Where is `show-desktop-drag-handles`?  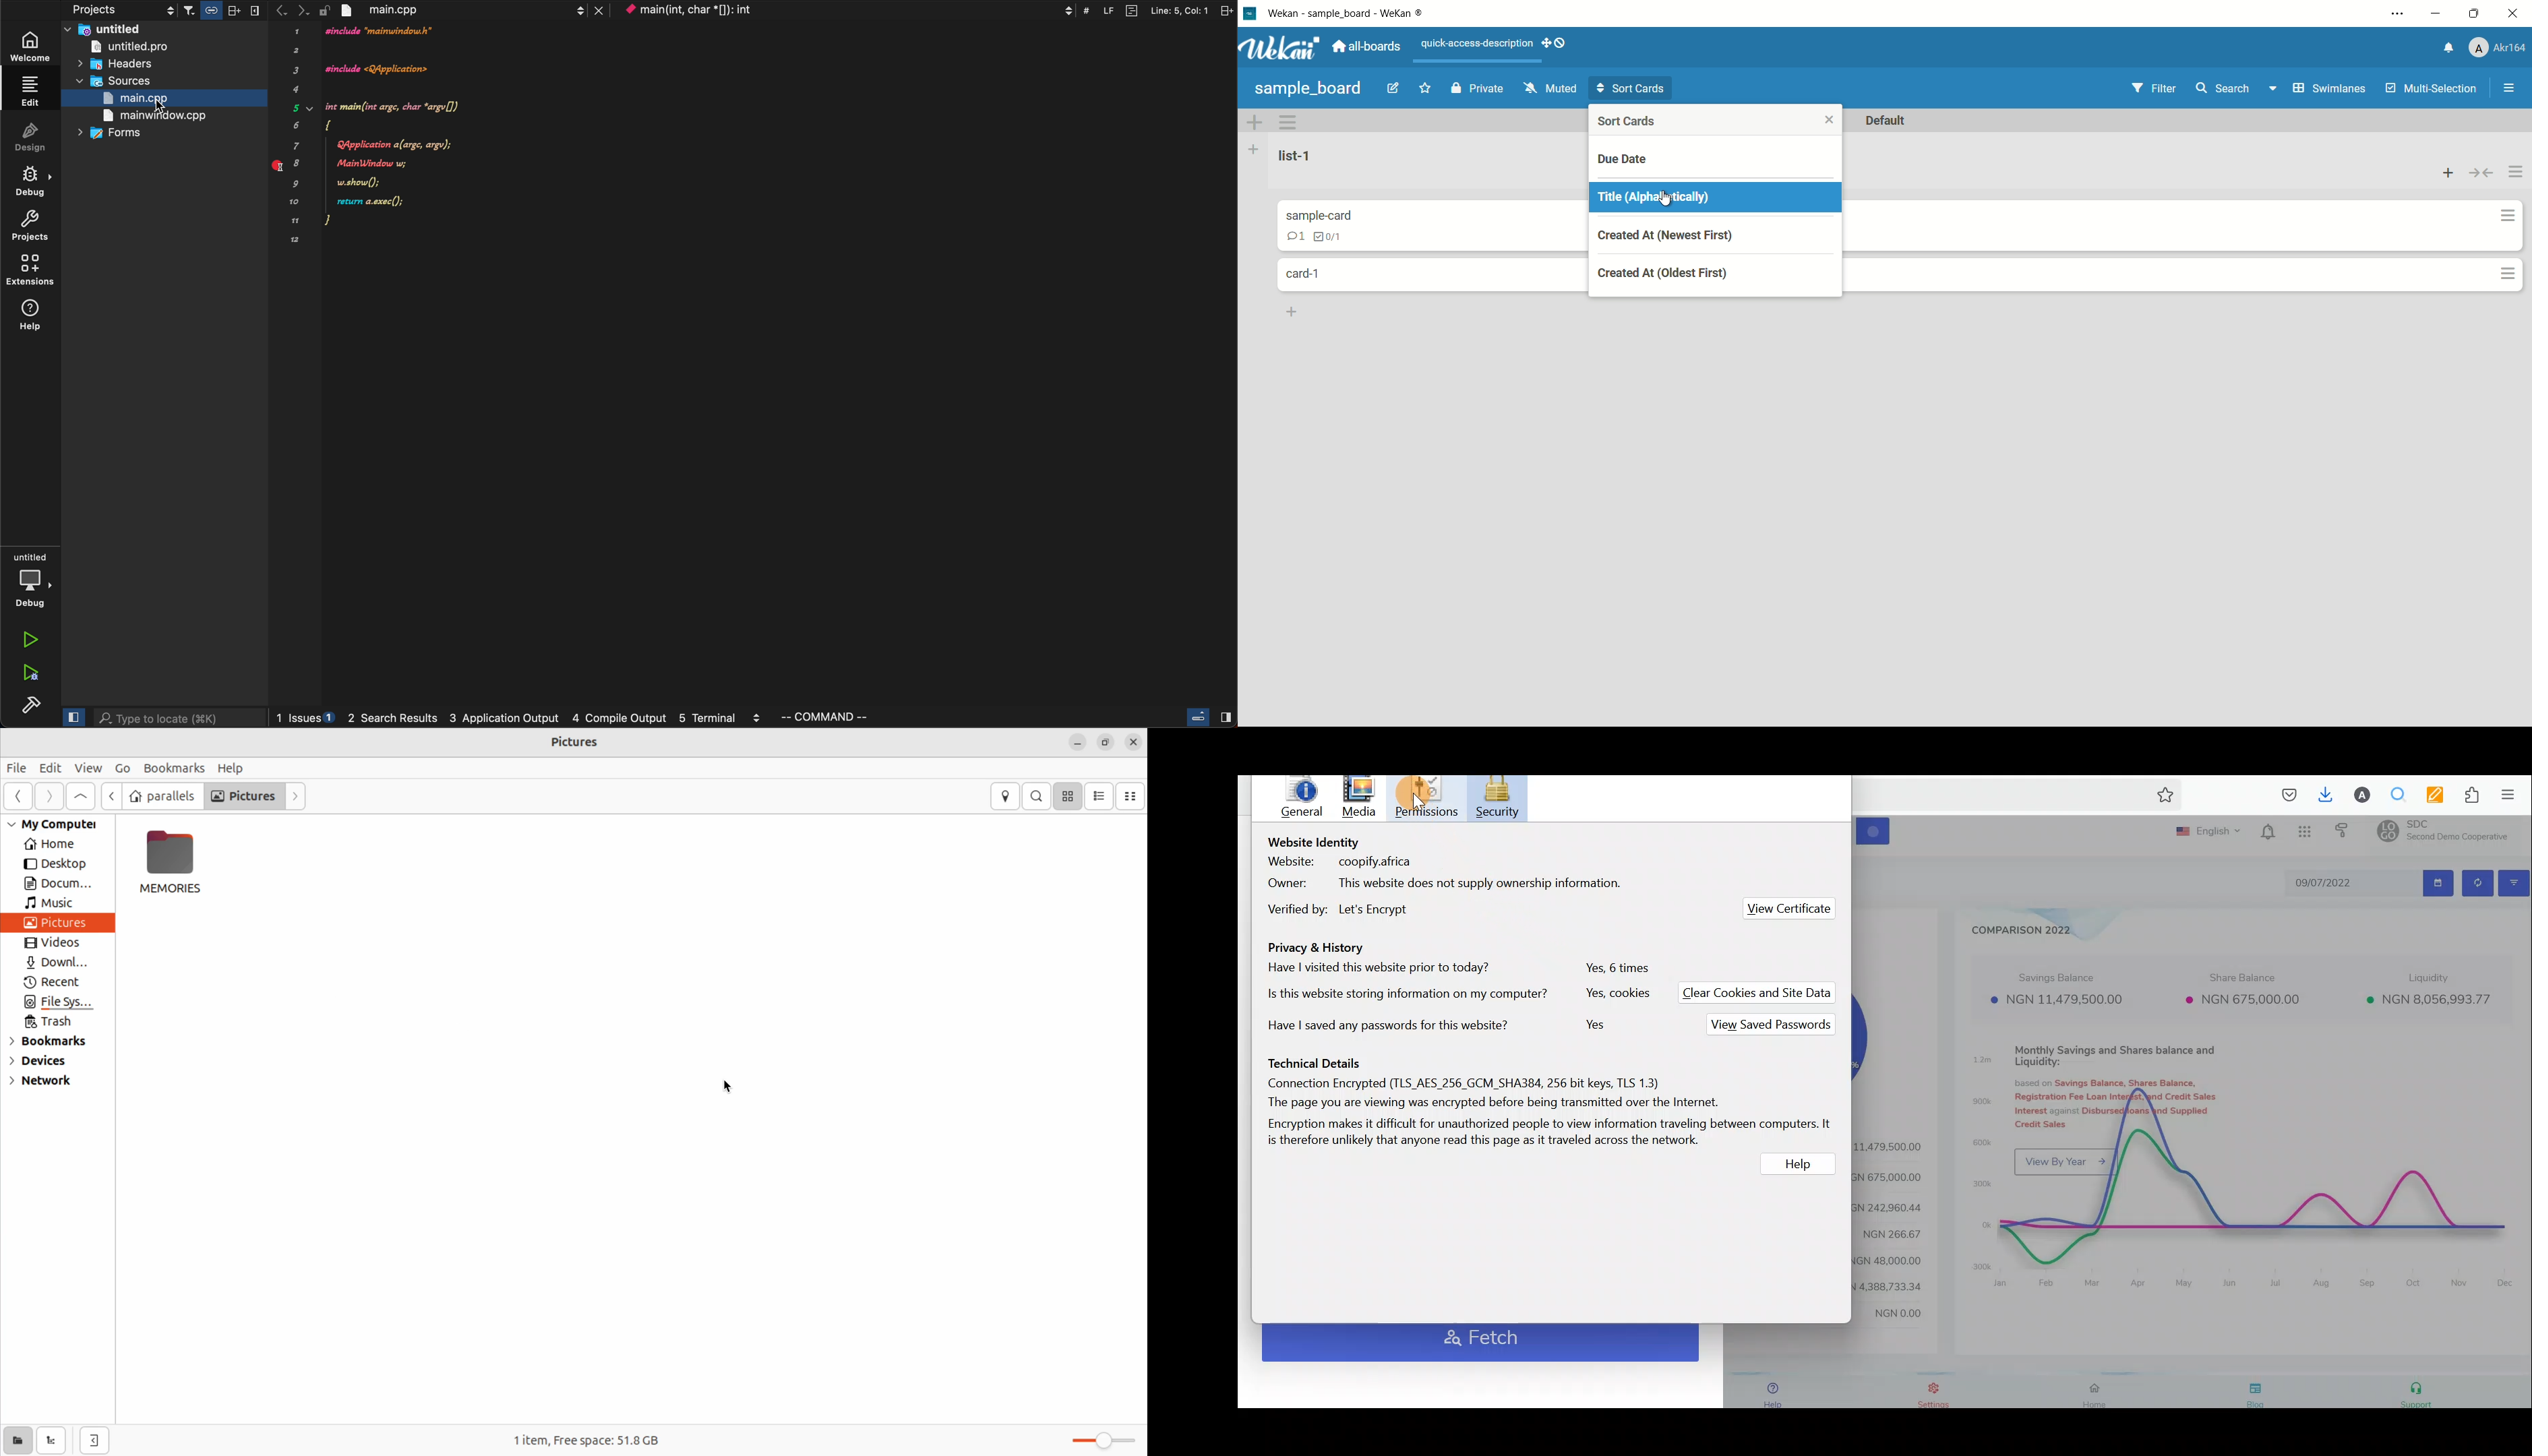
show-desktop-drag-handles is located at coordinates (1557, 43).